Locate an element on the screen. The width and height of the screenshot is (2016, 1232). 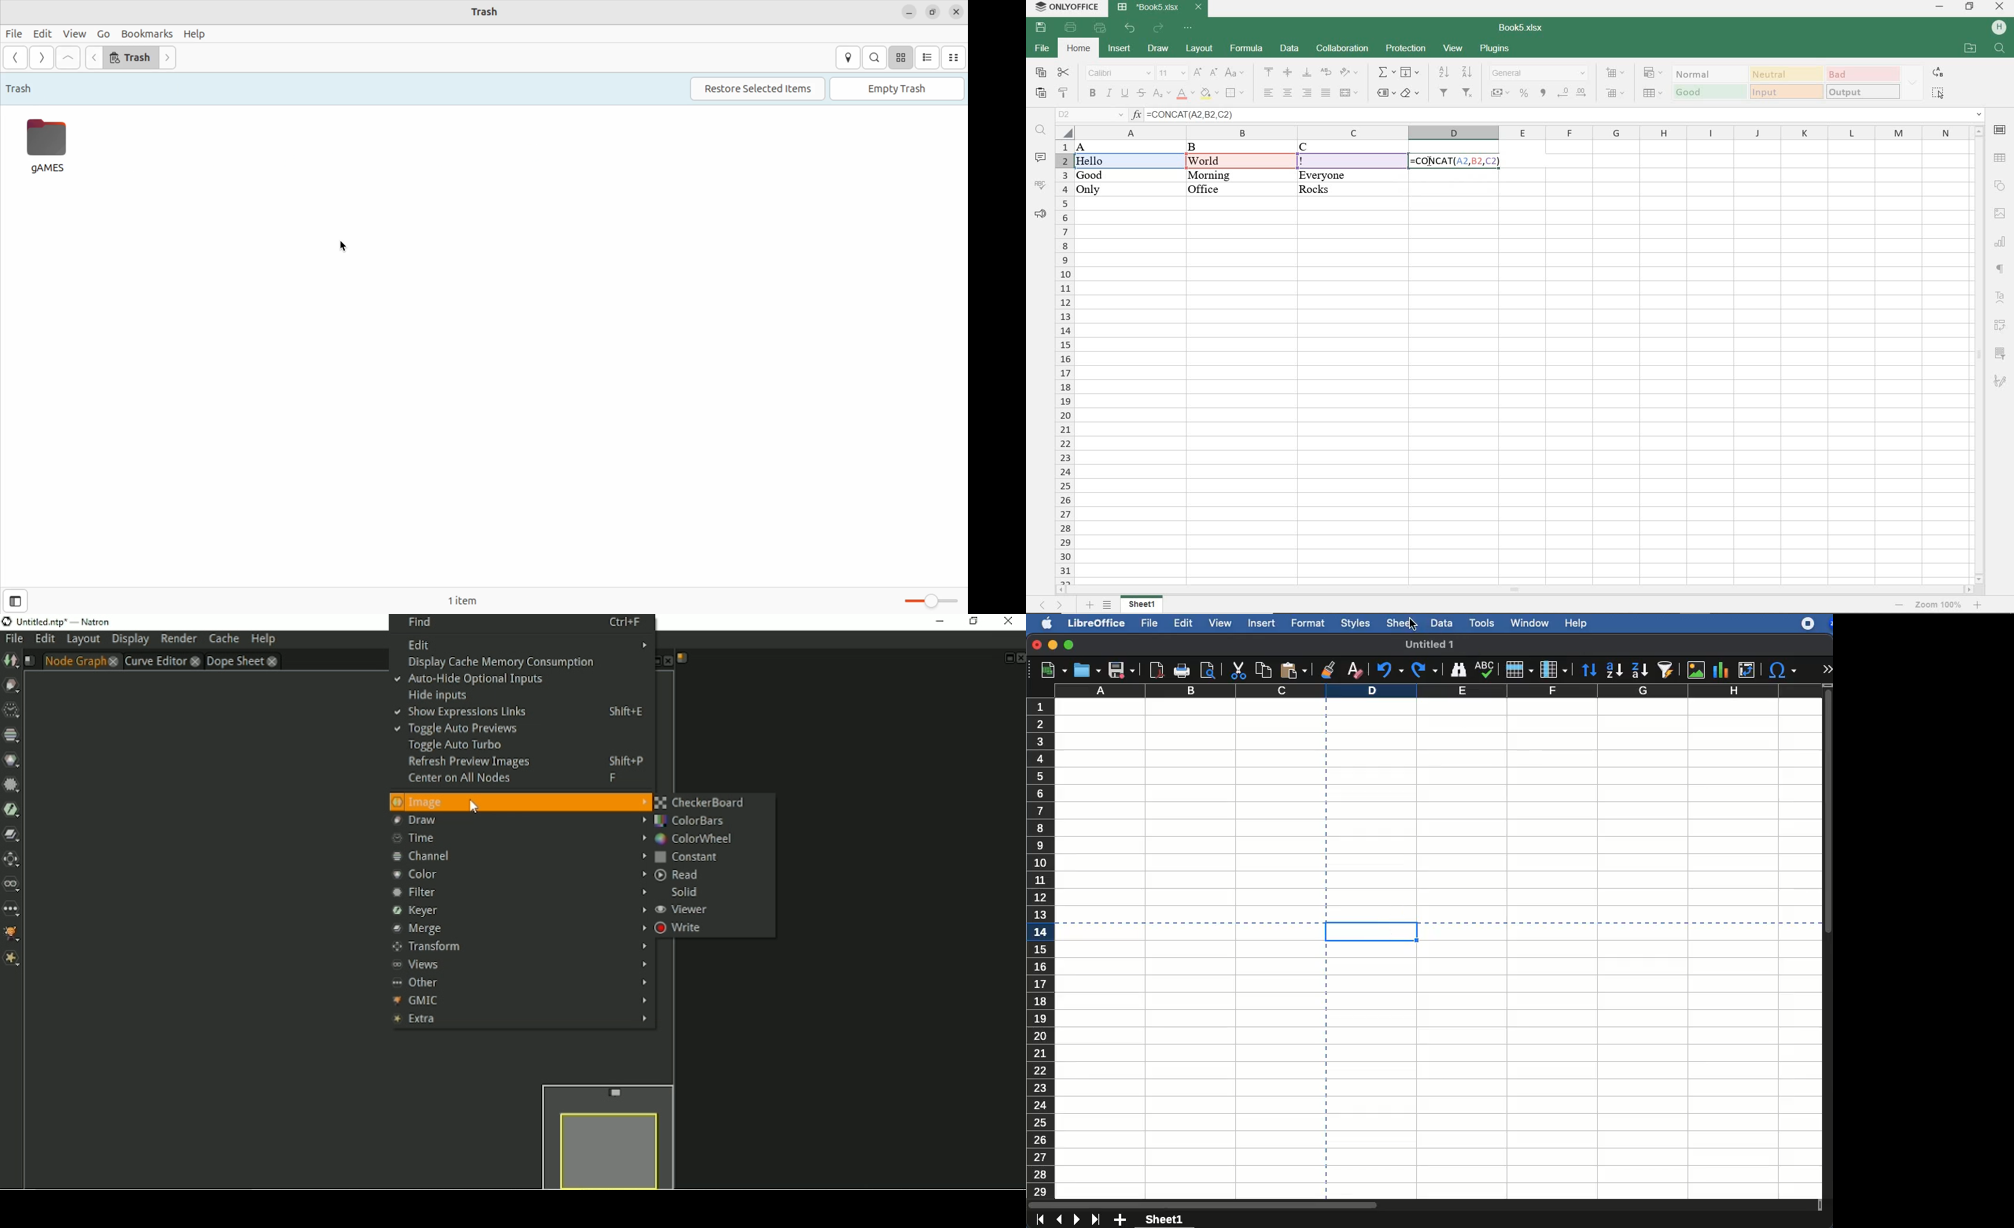
PLUGINS is located at coordinates (1494, 49).